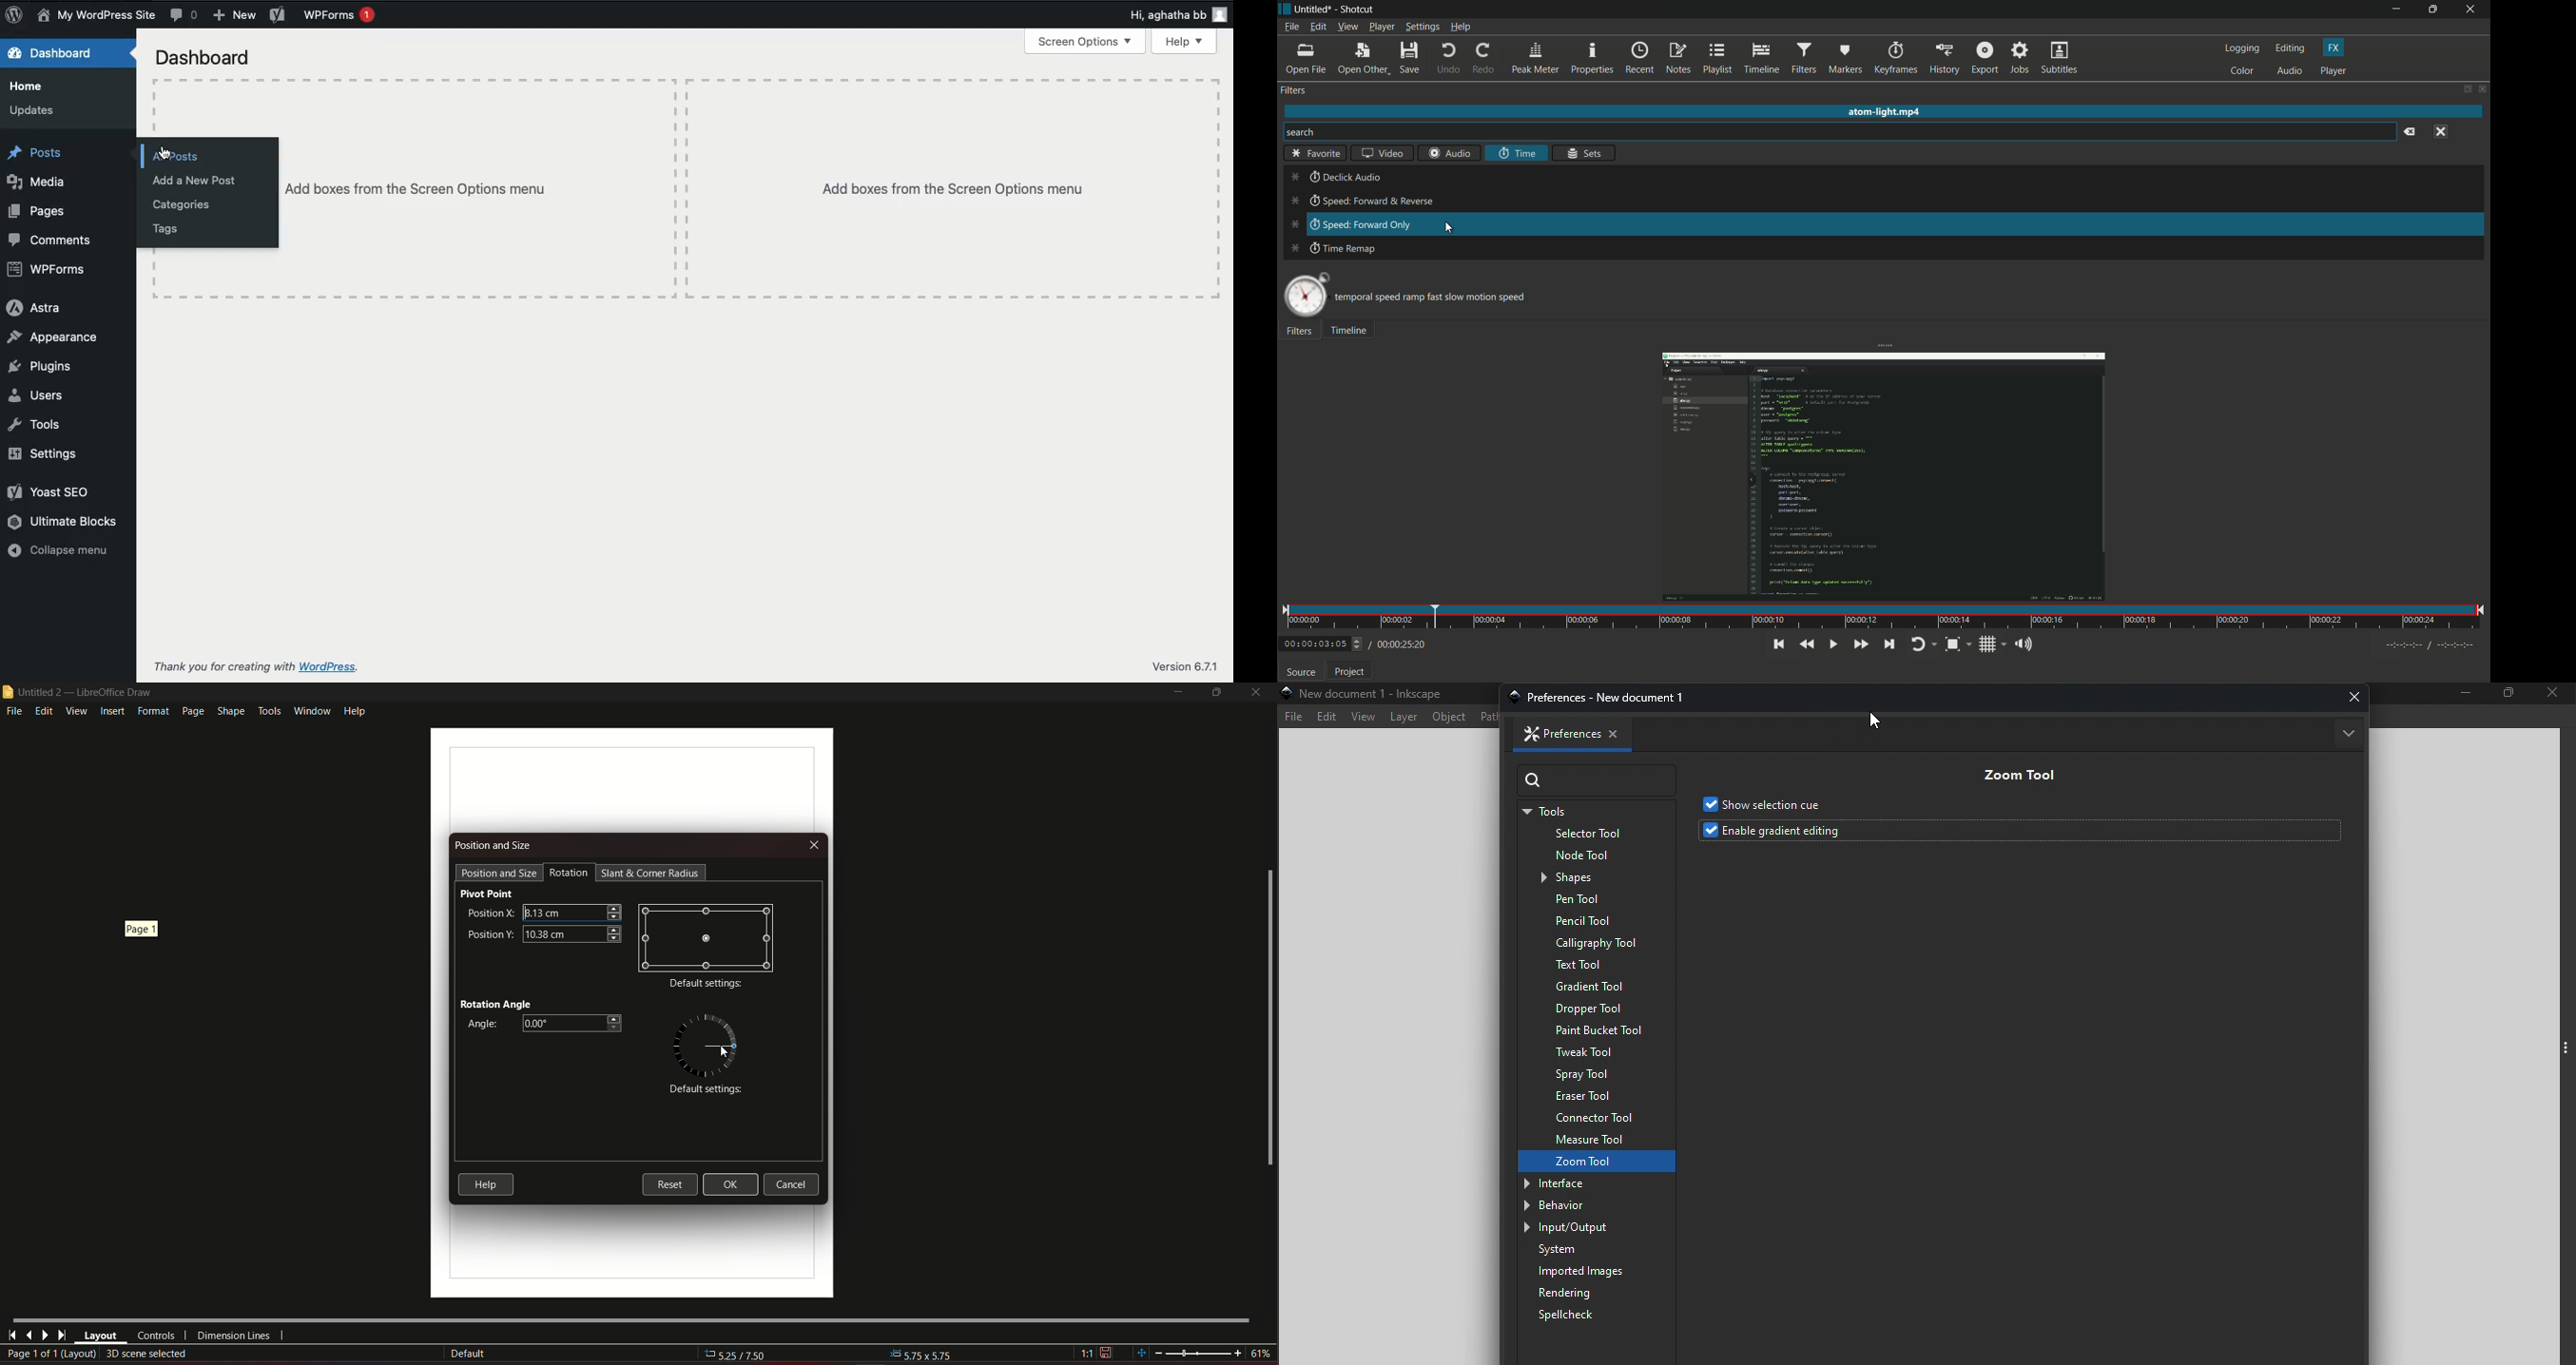 The height and width of the screenshot is (1372, 2576). Describe the element at coordinates (1985, 59) in the screenshot. I see `export` at that location.